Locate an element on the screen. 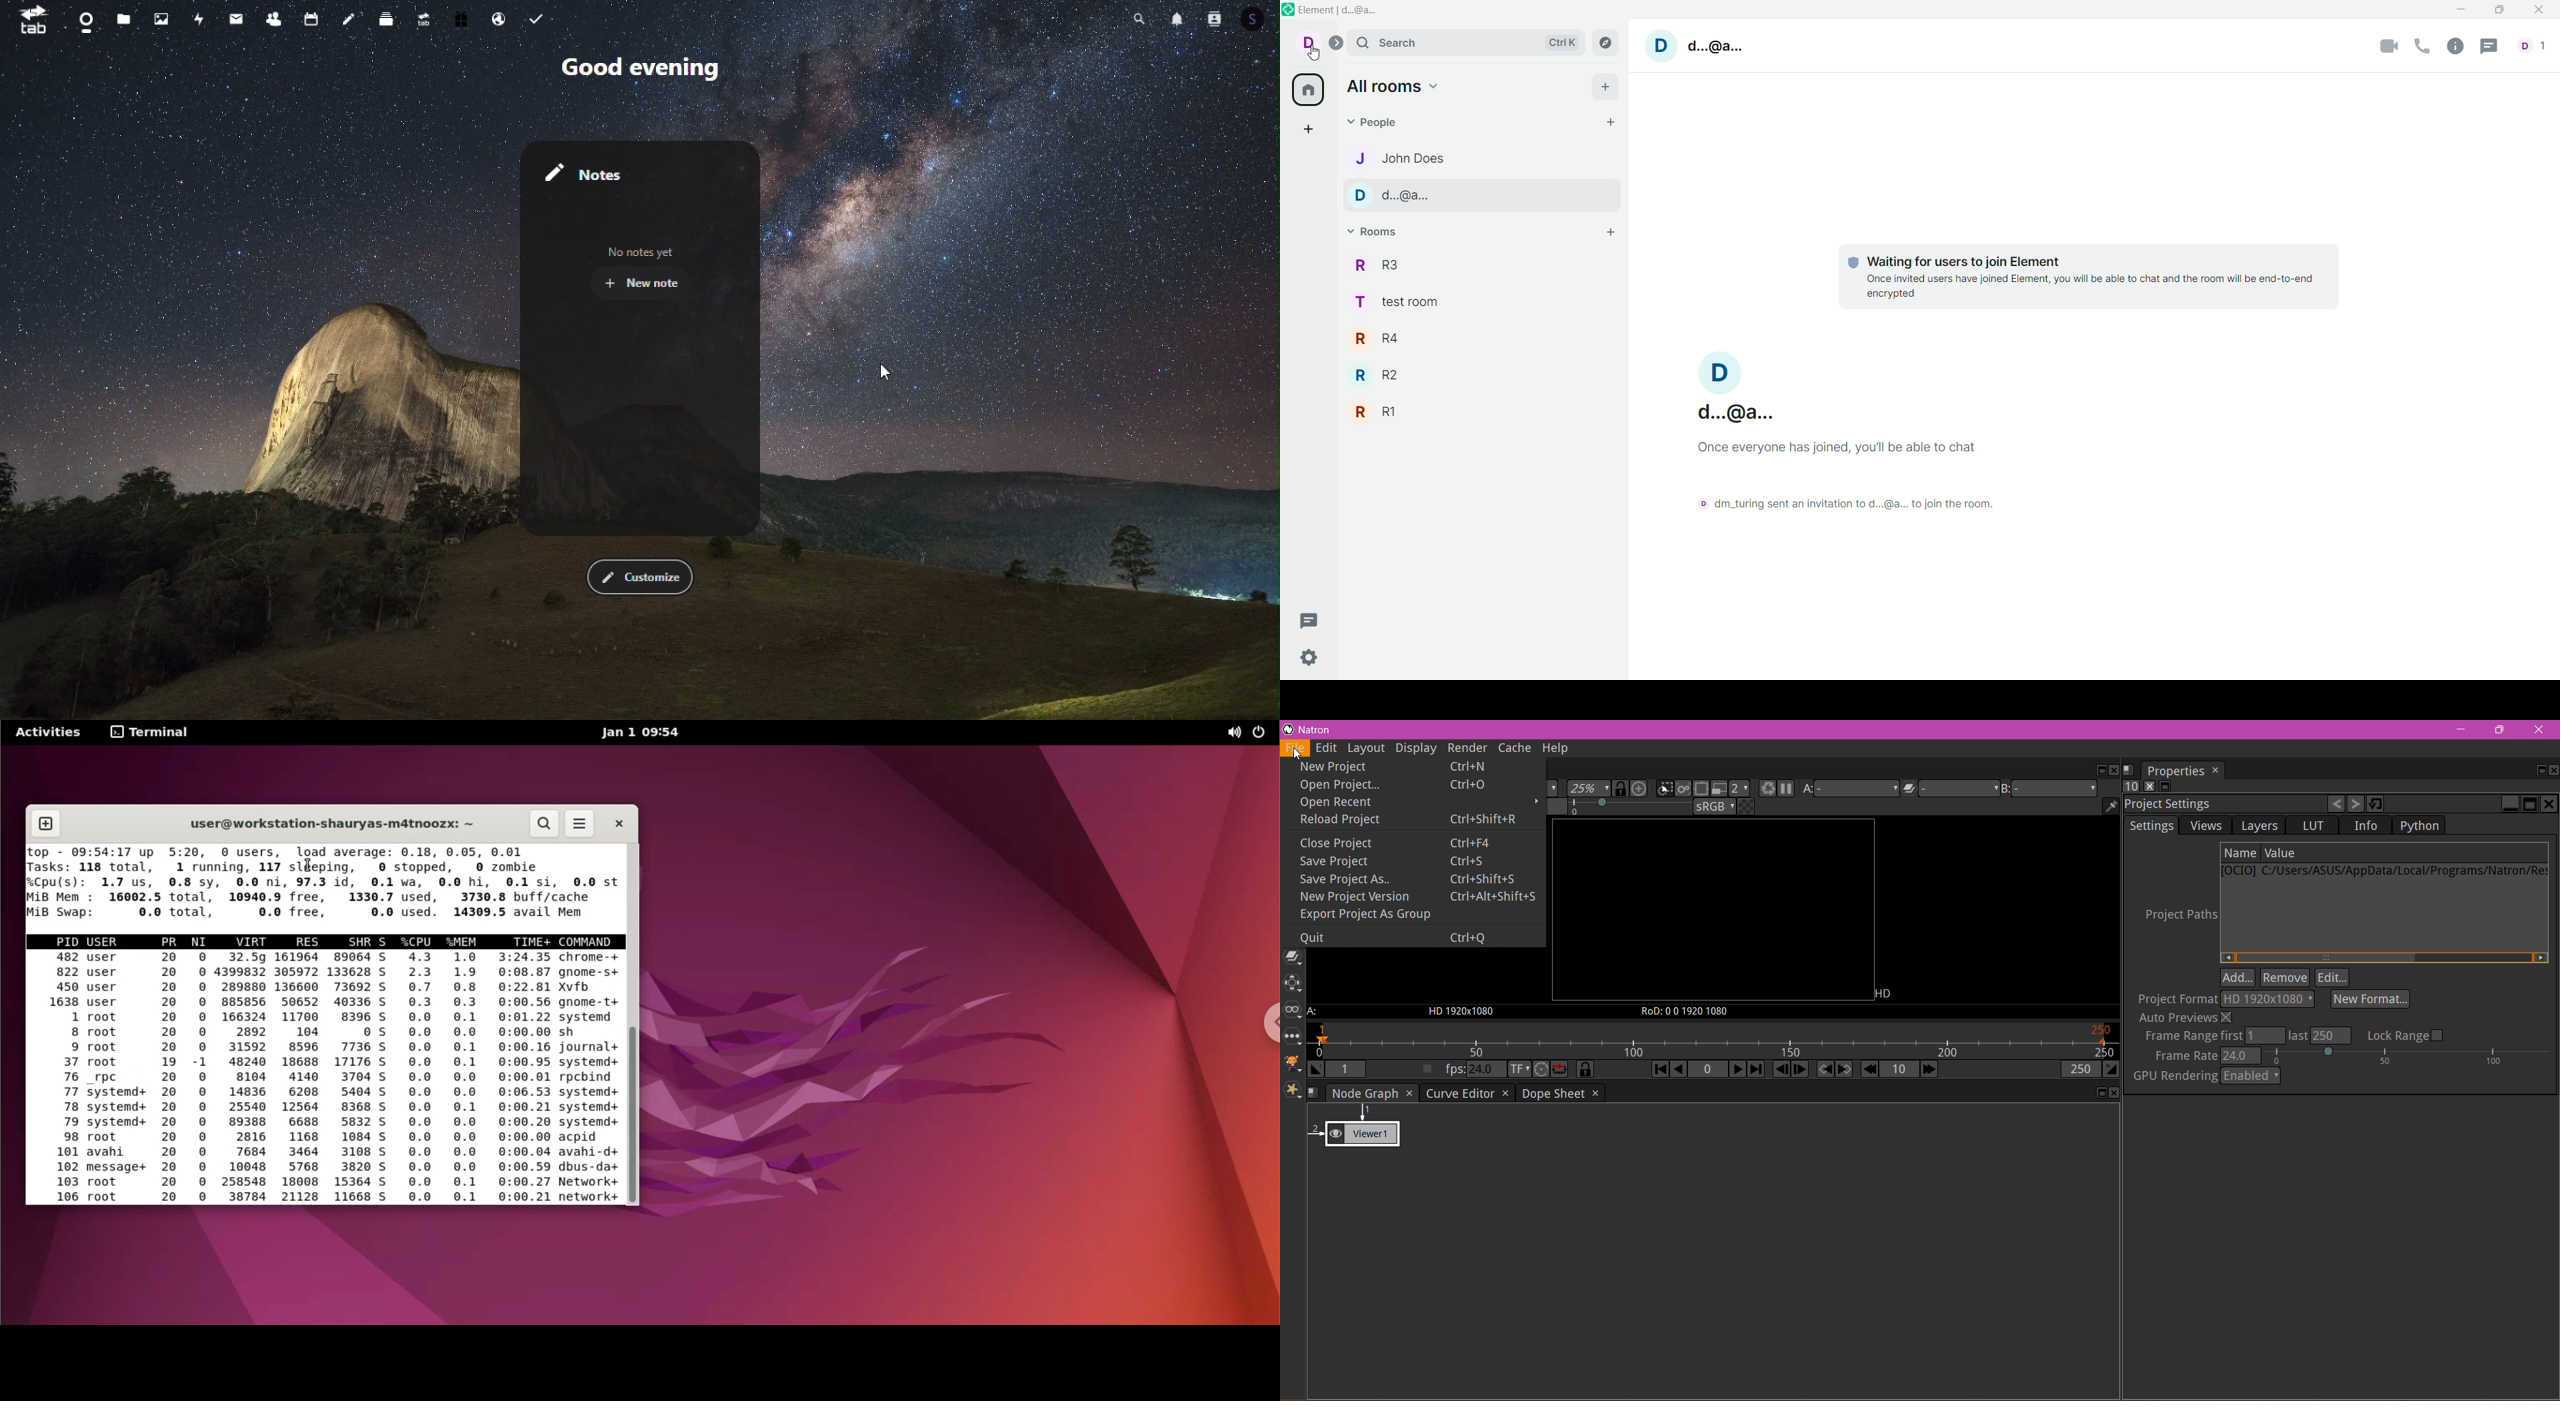  cursor is located at coordinates (1311, 56).